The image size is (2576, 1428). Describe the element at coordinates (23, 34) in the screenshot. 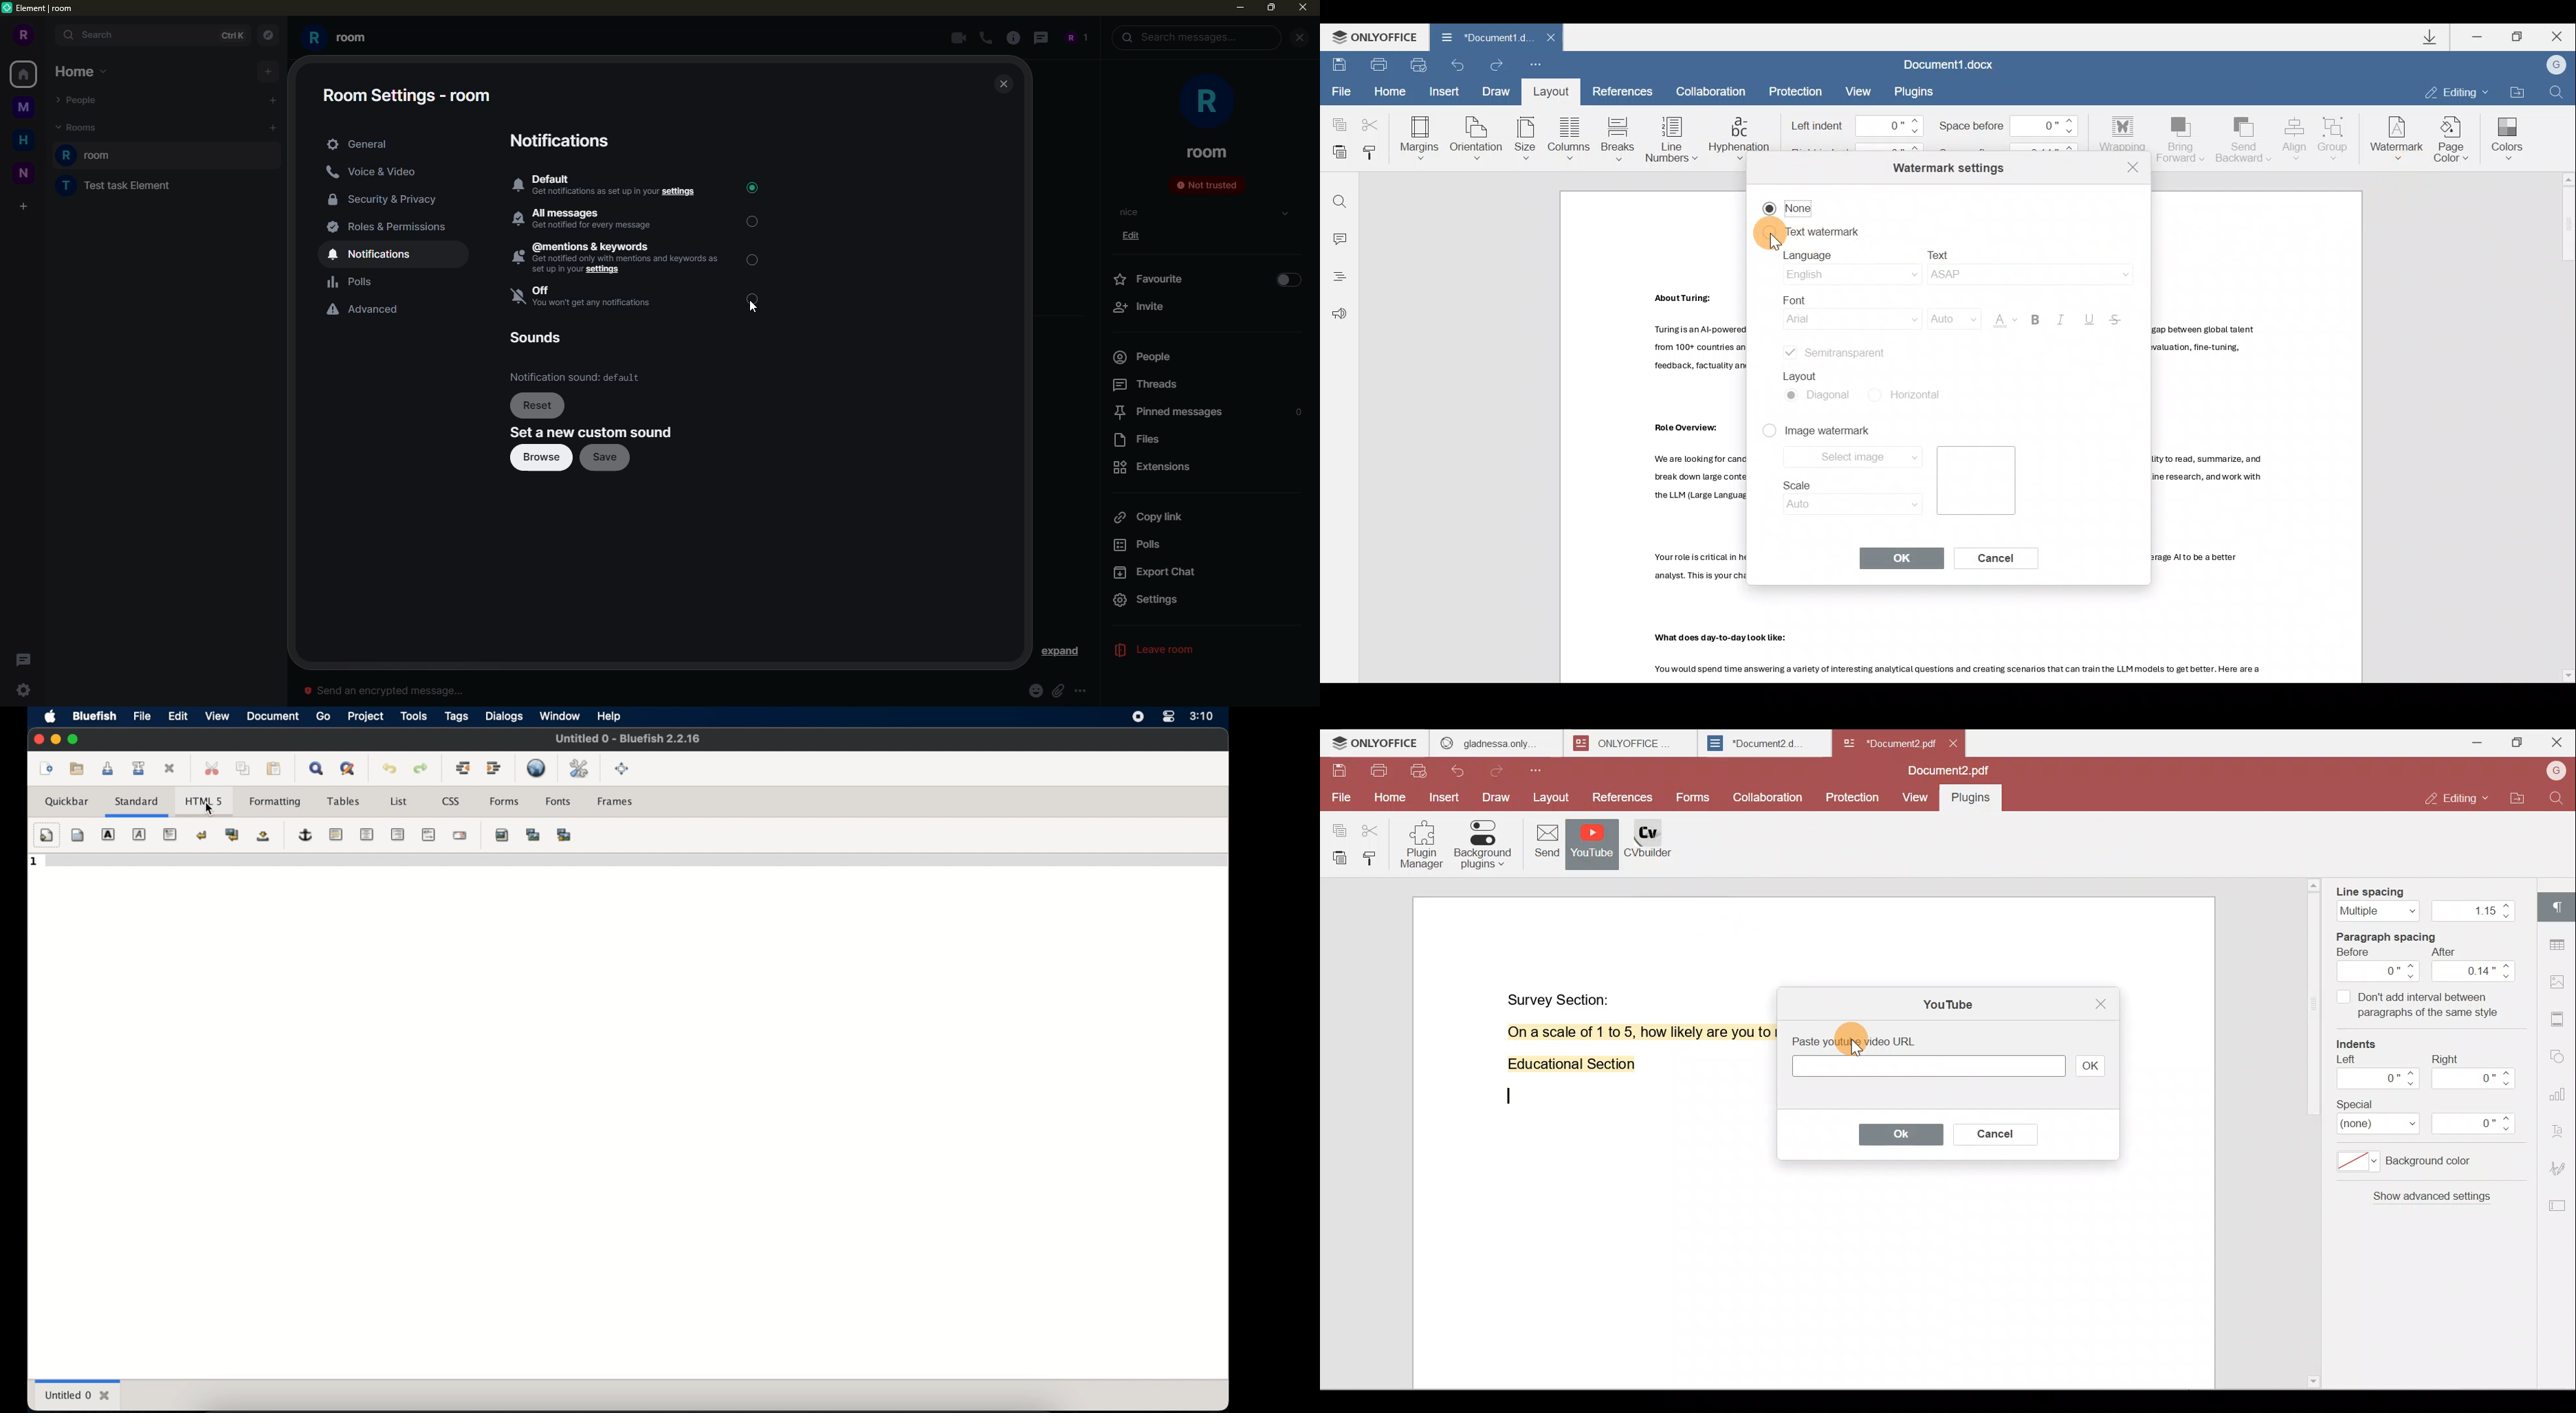

I see `R` at that location.